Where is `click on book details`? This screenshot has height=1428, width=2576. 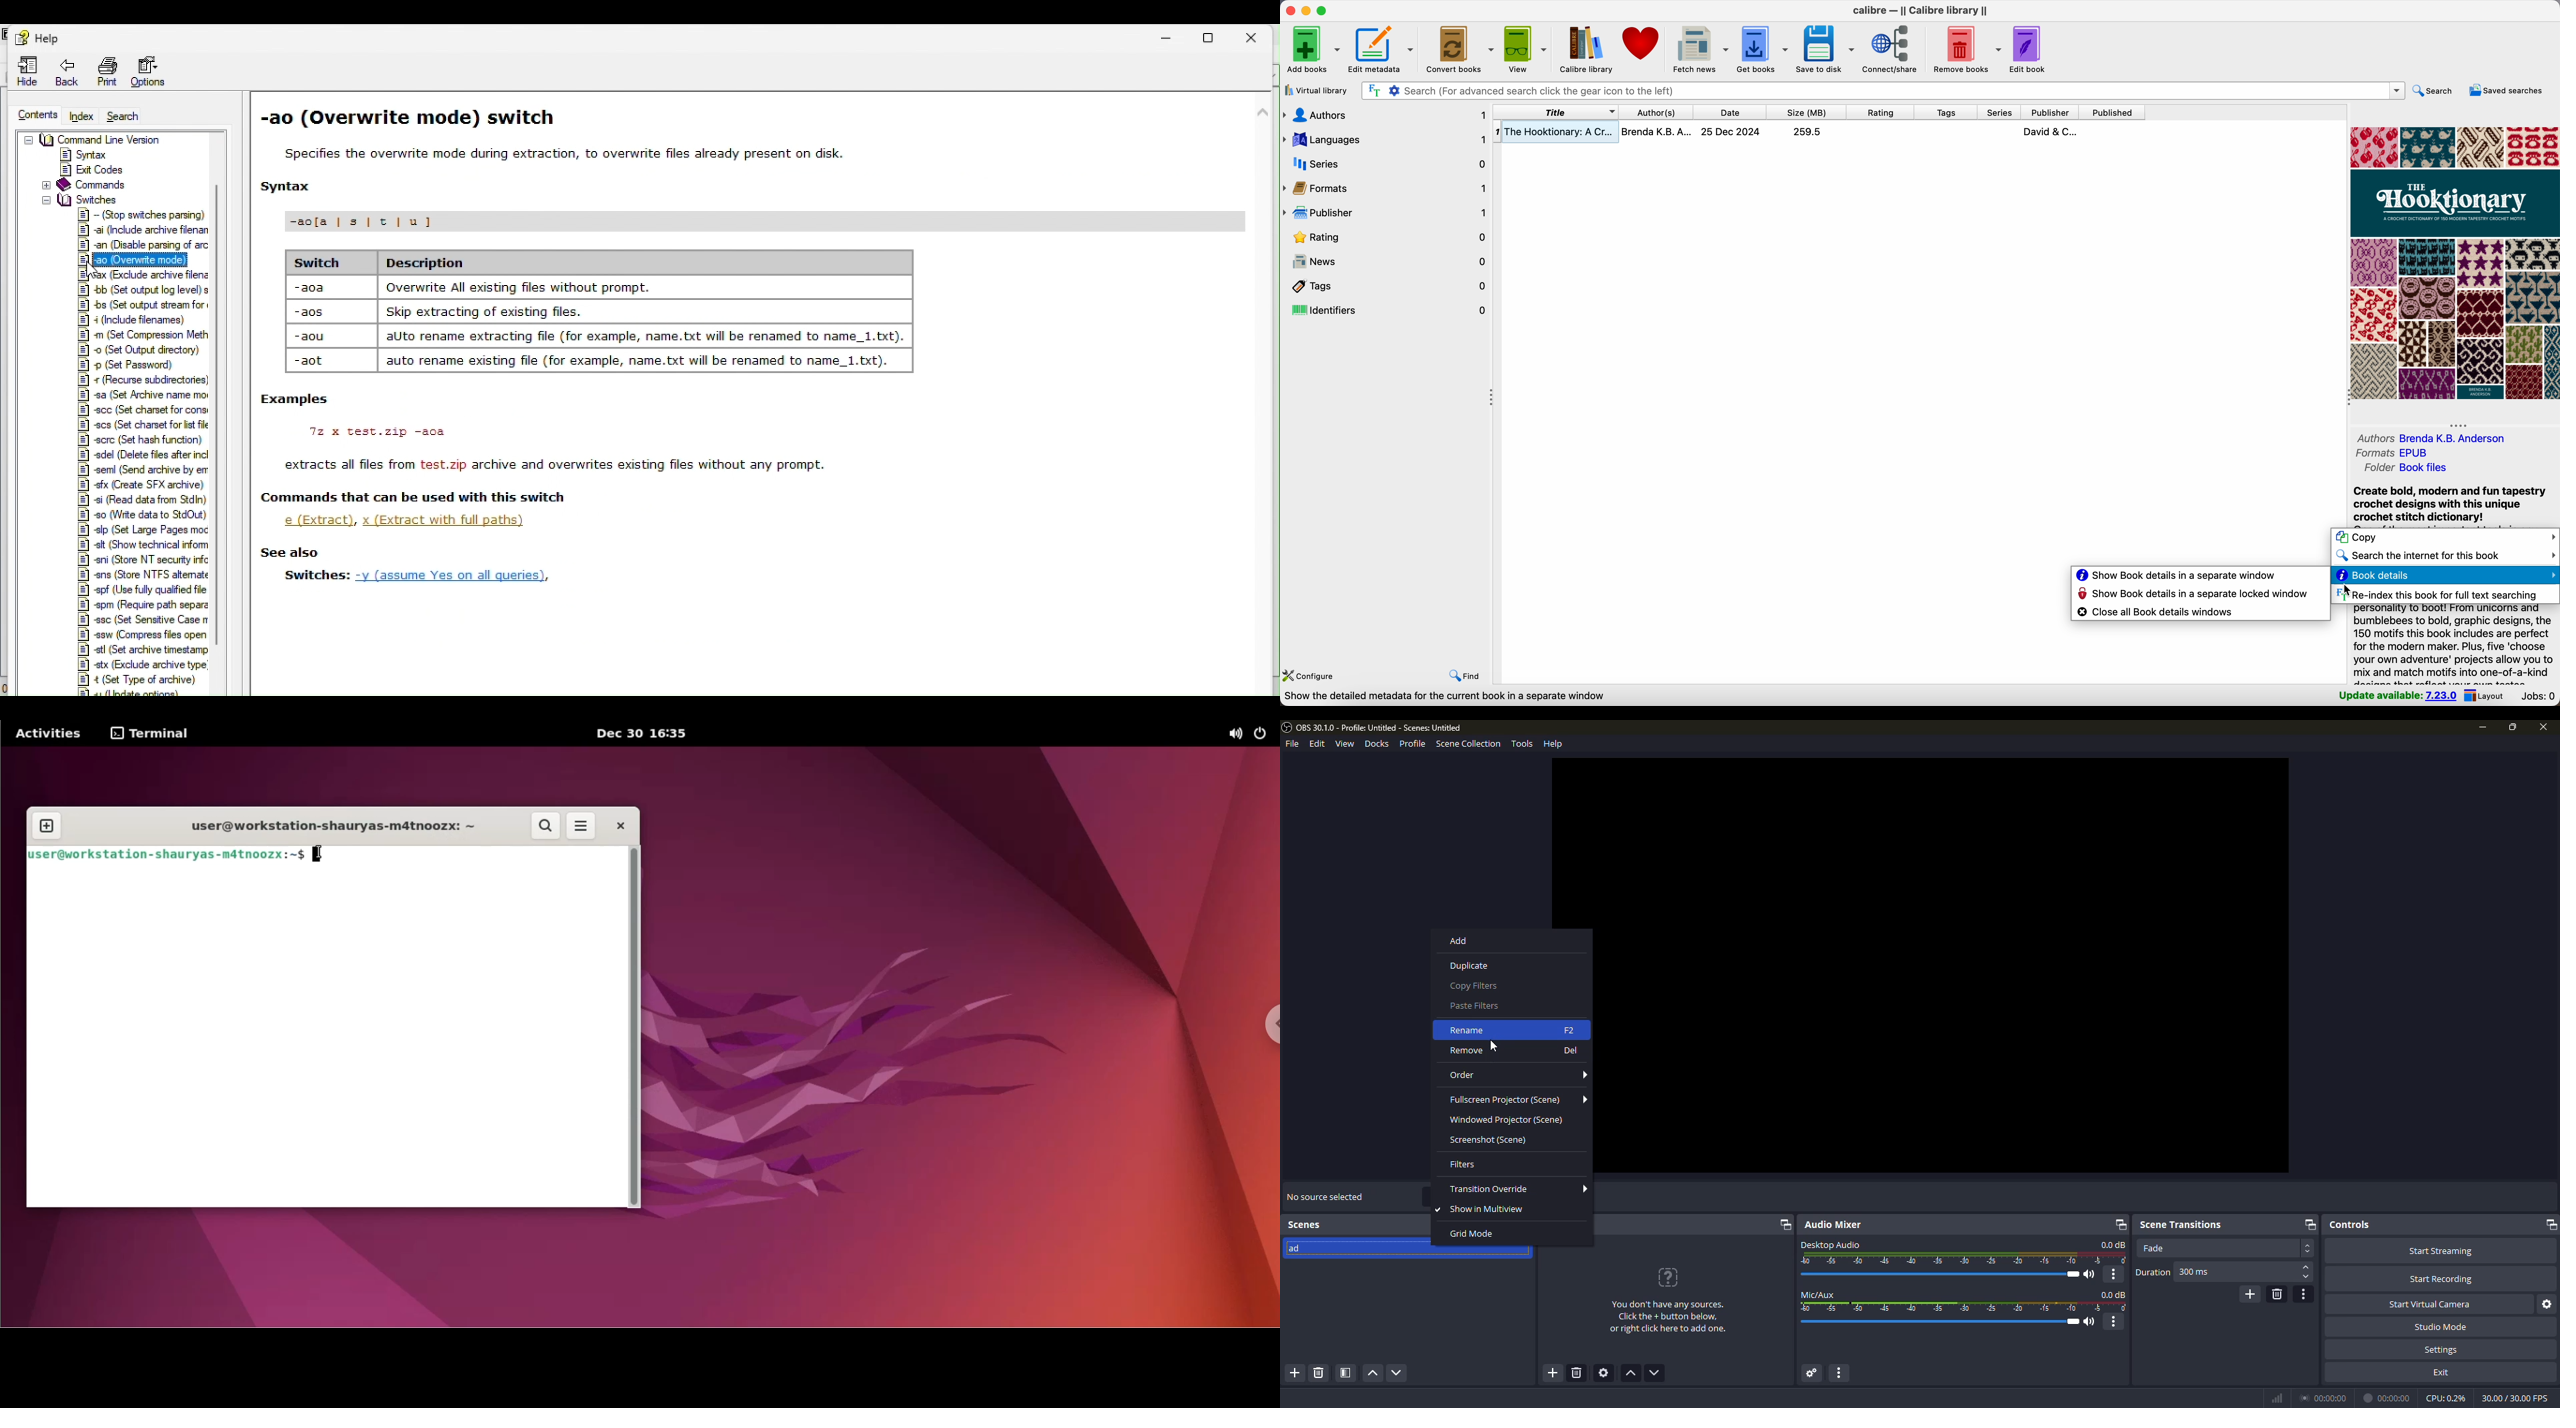
click on book details is located at coordinates (2444, 577).